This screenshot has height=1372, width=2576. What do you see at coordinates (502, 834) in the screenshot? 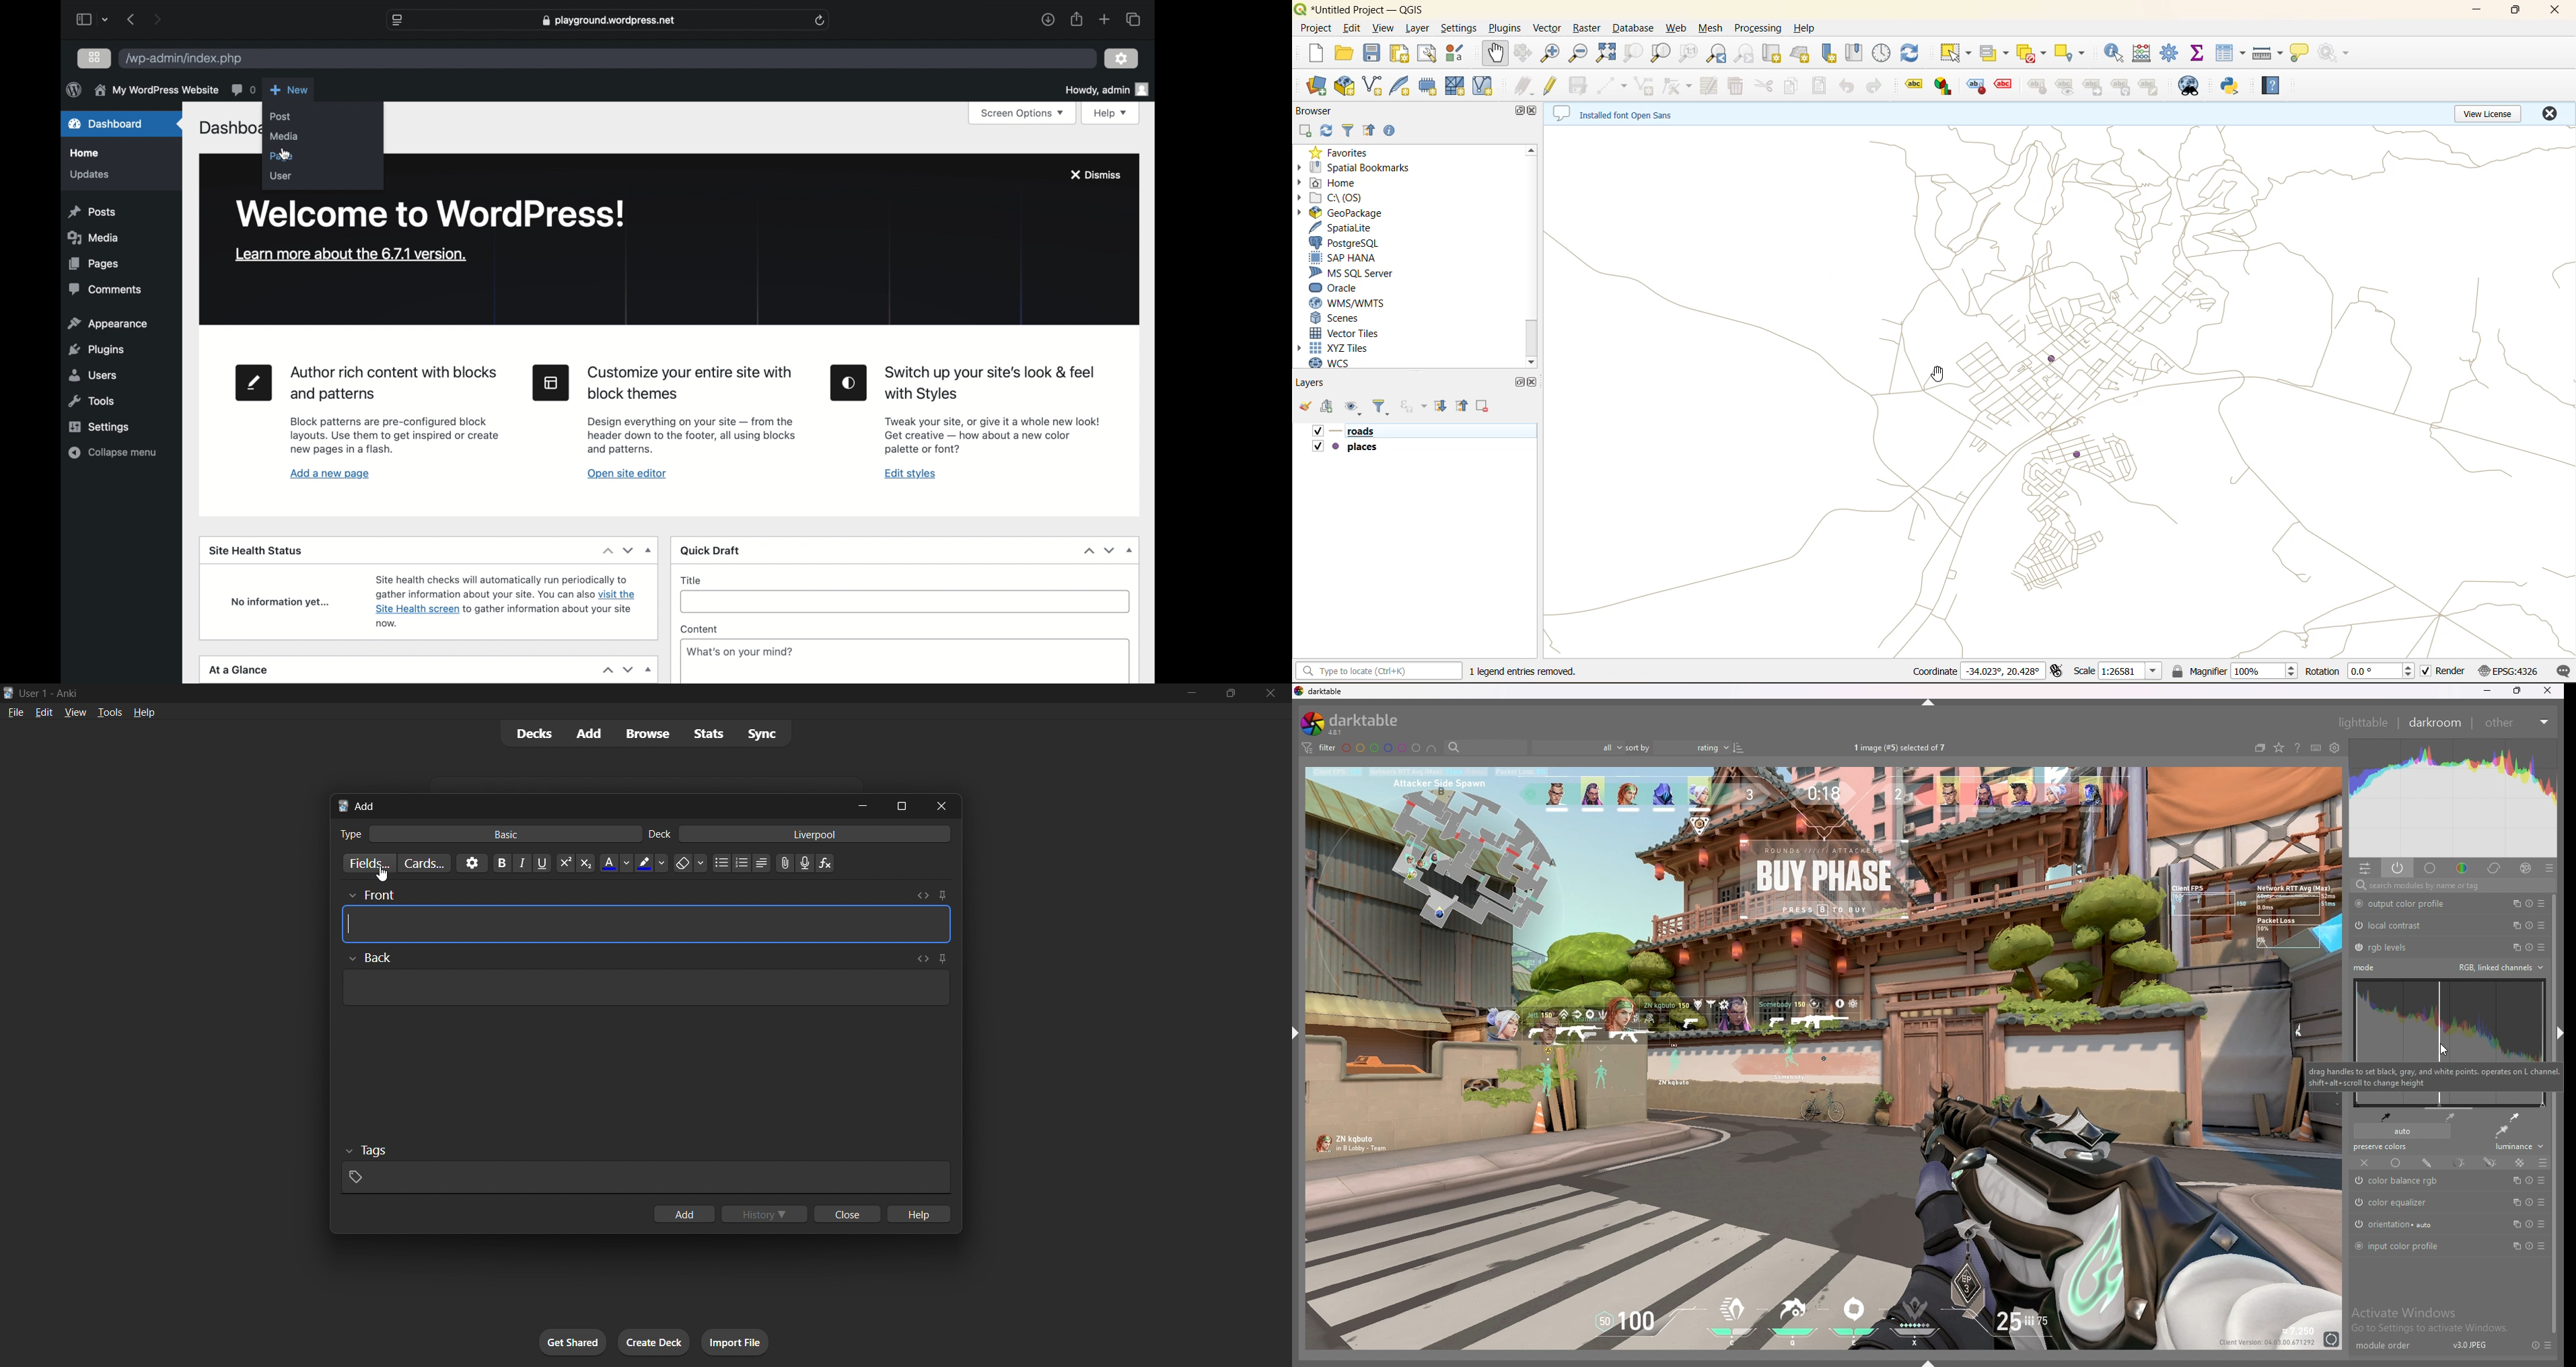
I see `basic card type` at bounding box center [502, 834].